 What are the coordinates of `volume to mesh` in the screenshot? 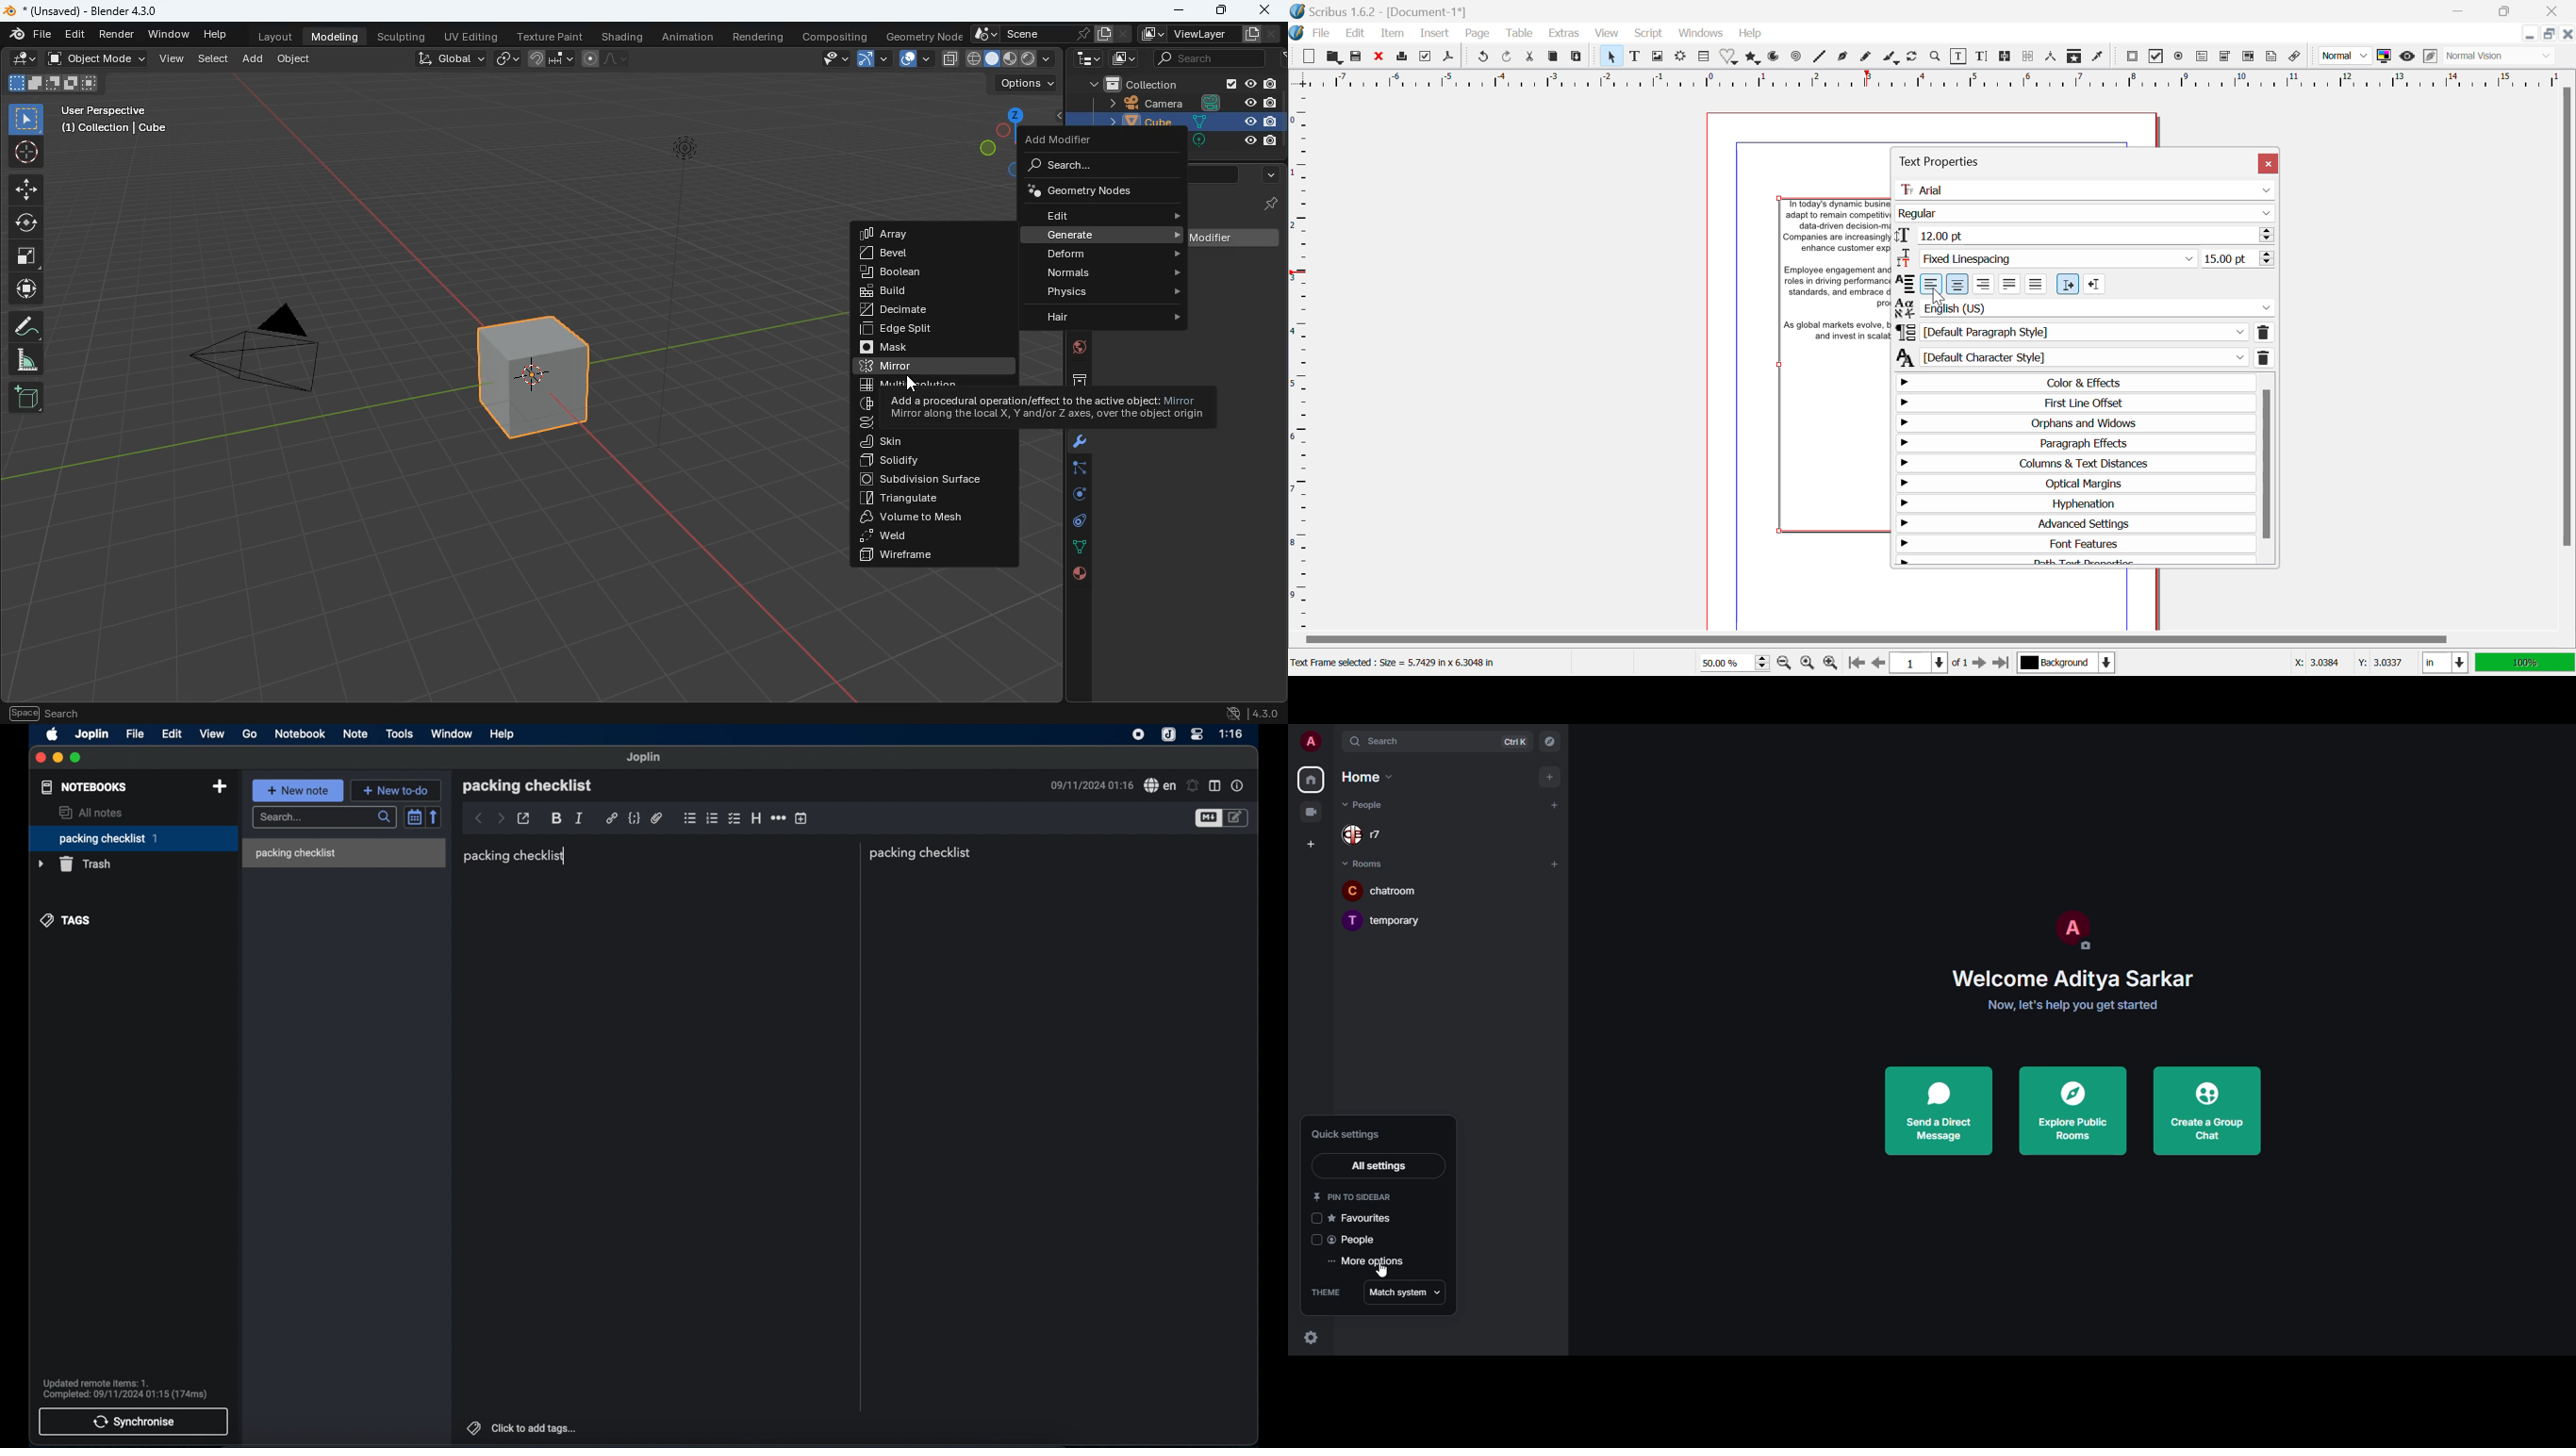 It's located at (929, 518).